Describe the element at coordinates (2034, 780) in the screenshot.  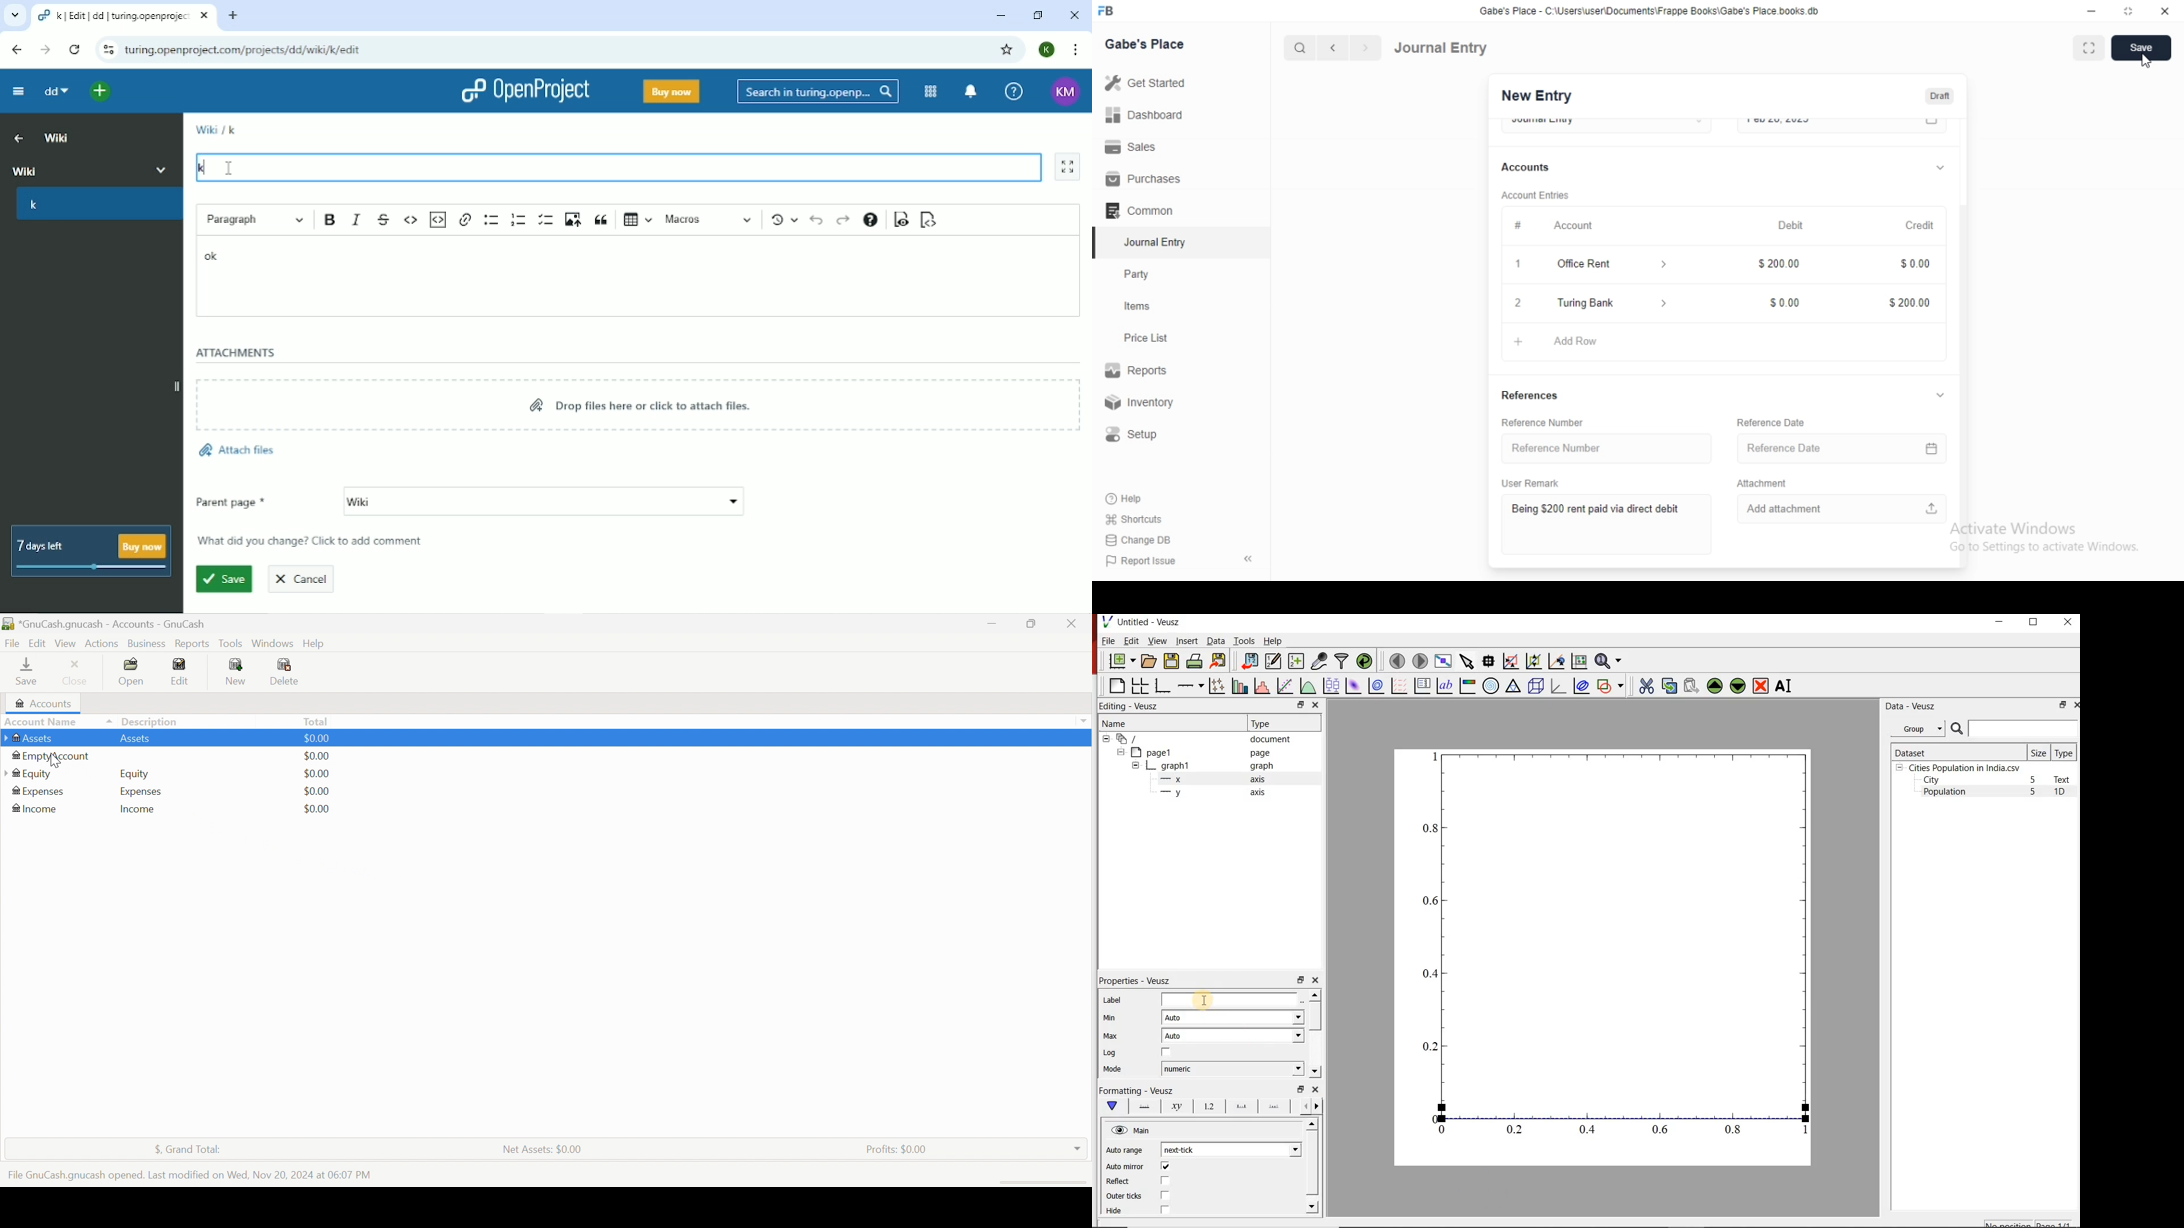
I see `5` at that location.